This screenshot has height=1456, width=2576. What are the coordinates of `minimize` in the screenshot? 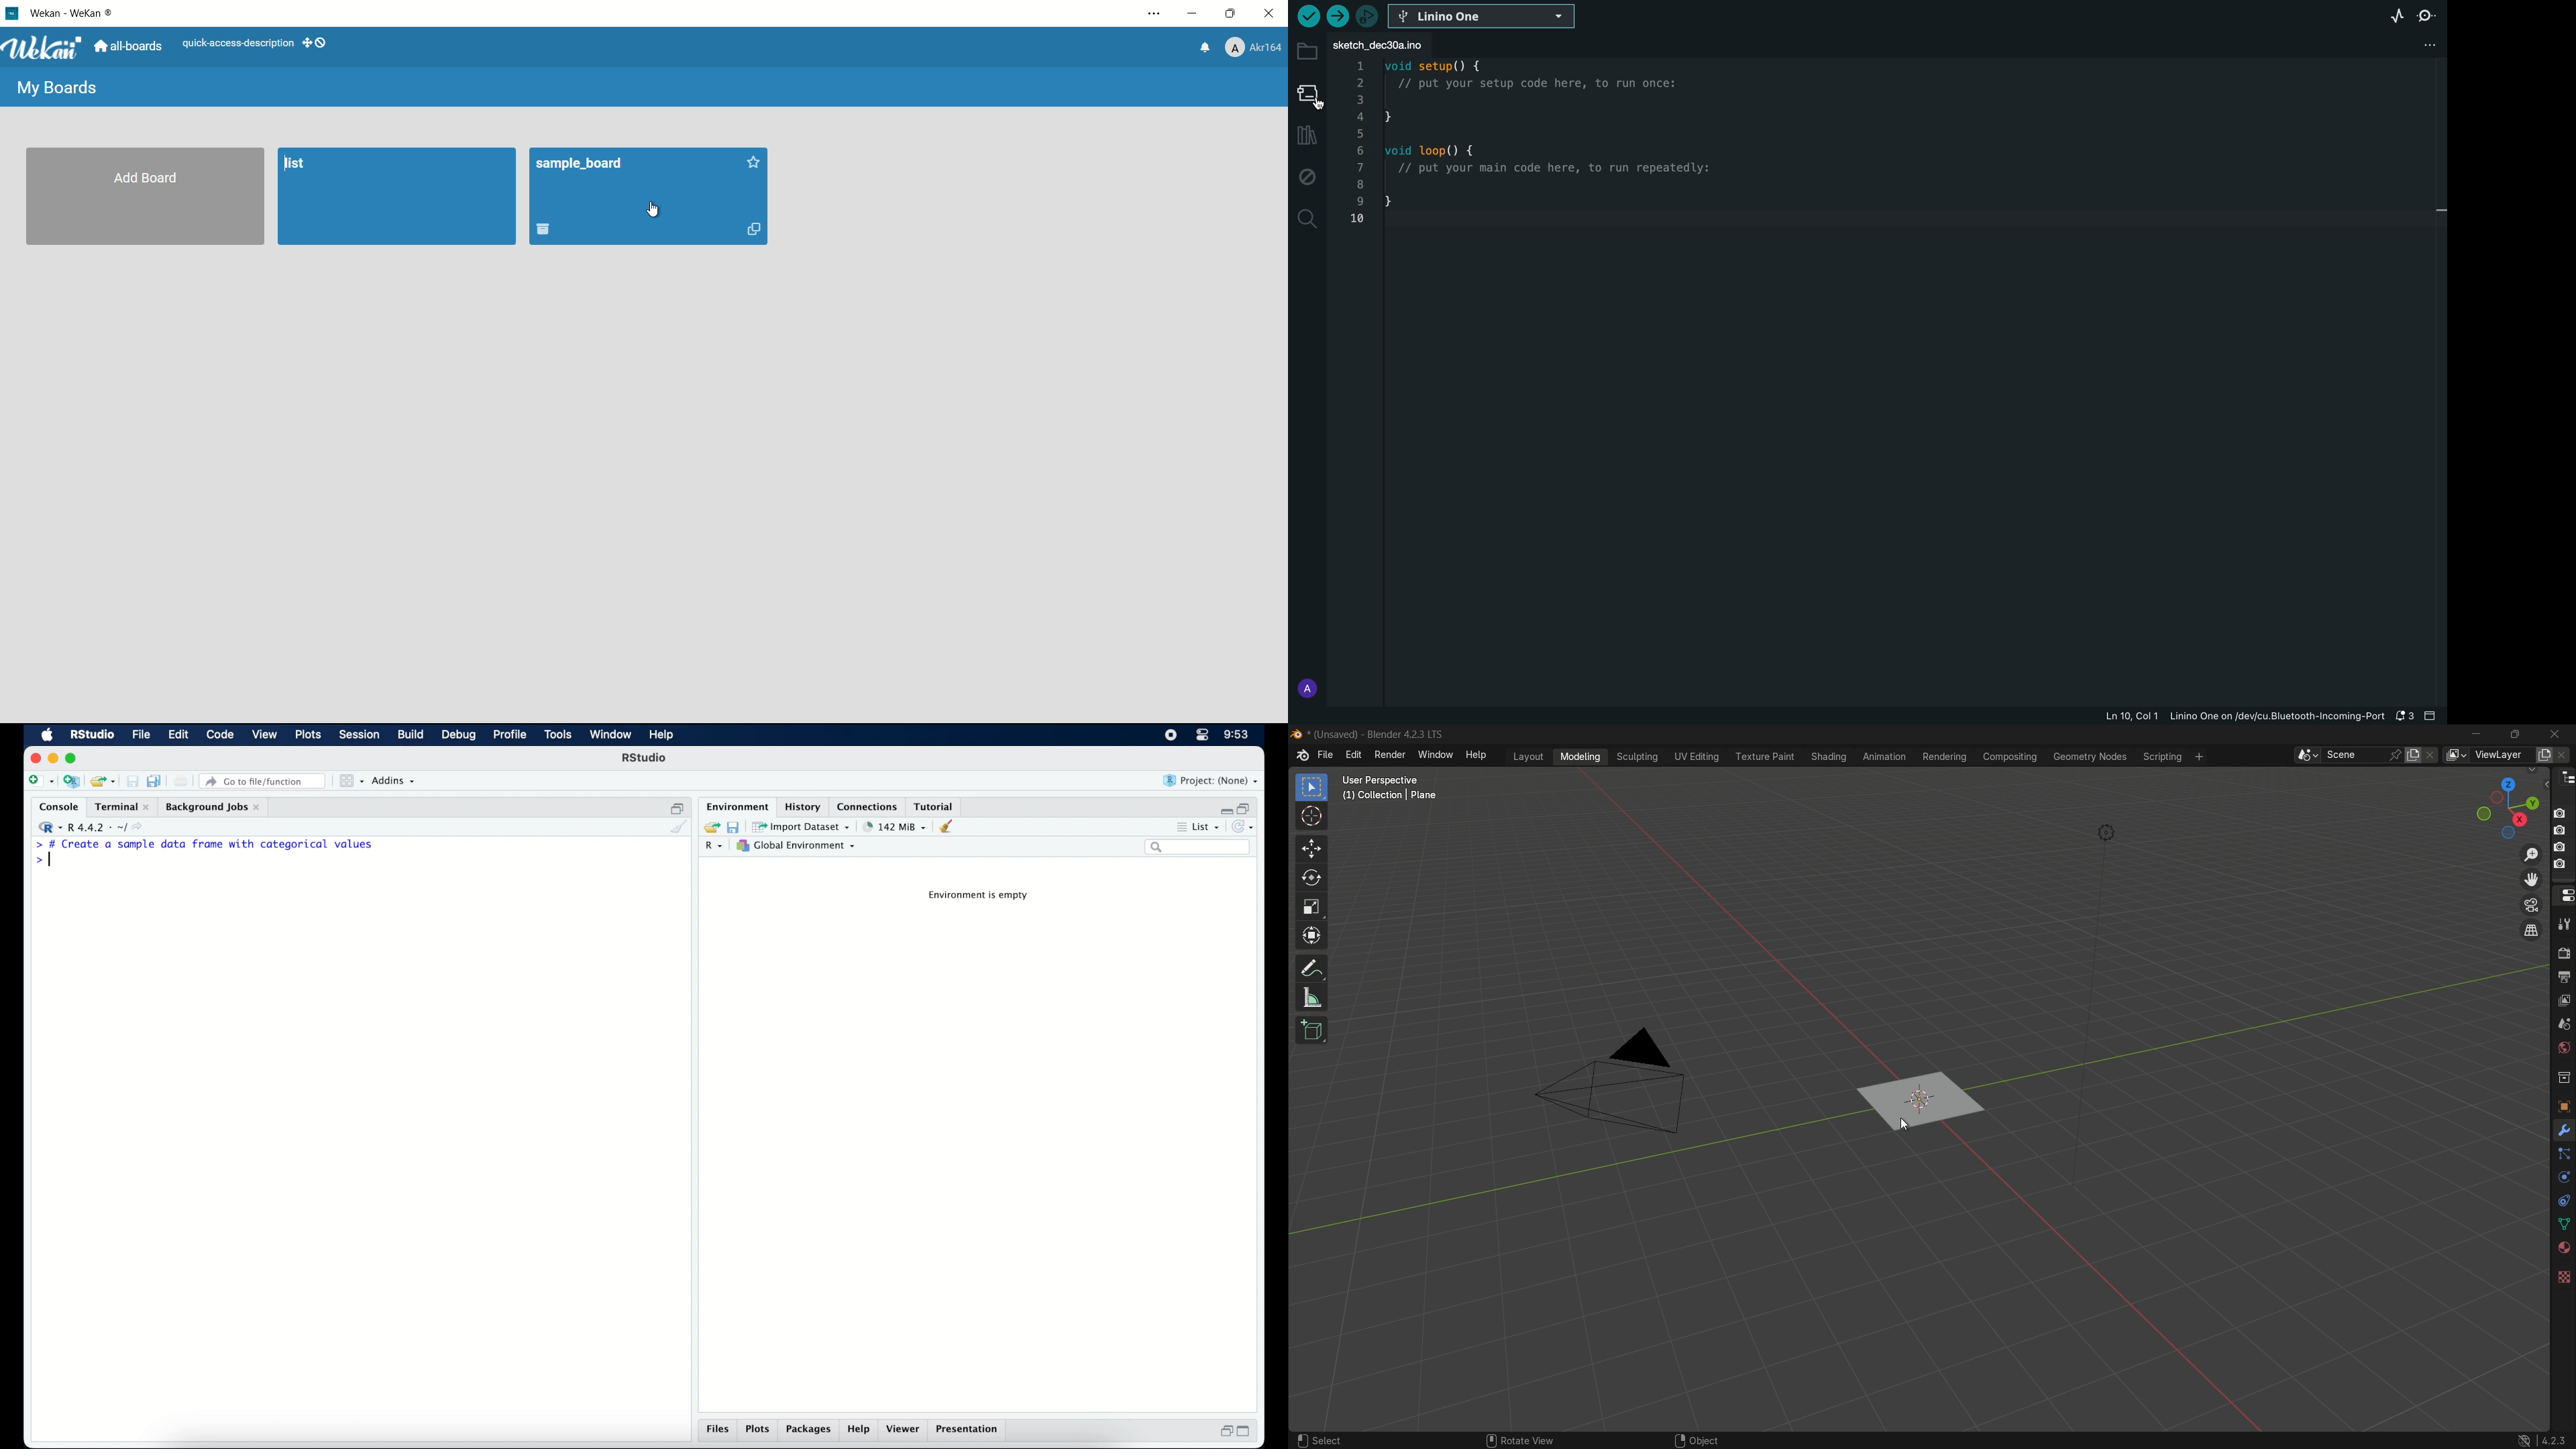 It's located at (1224, 808).